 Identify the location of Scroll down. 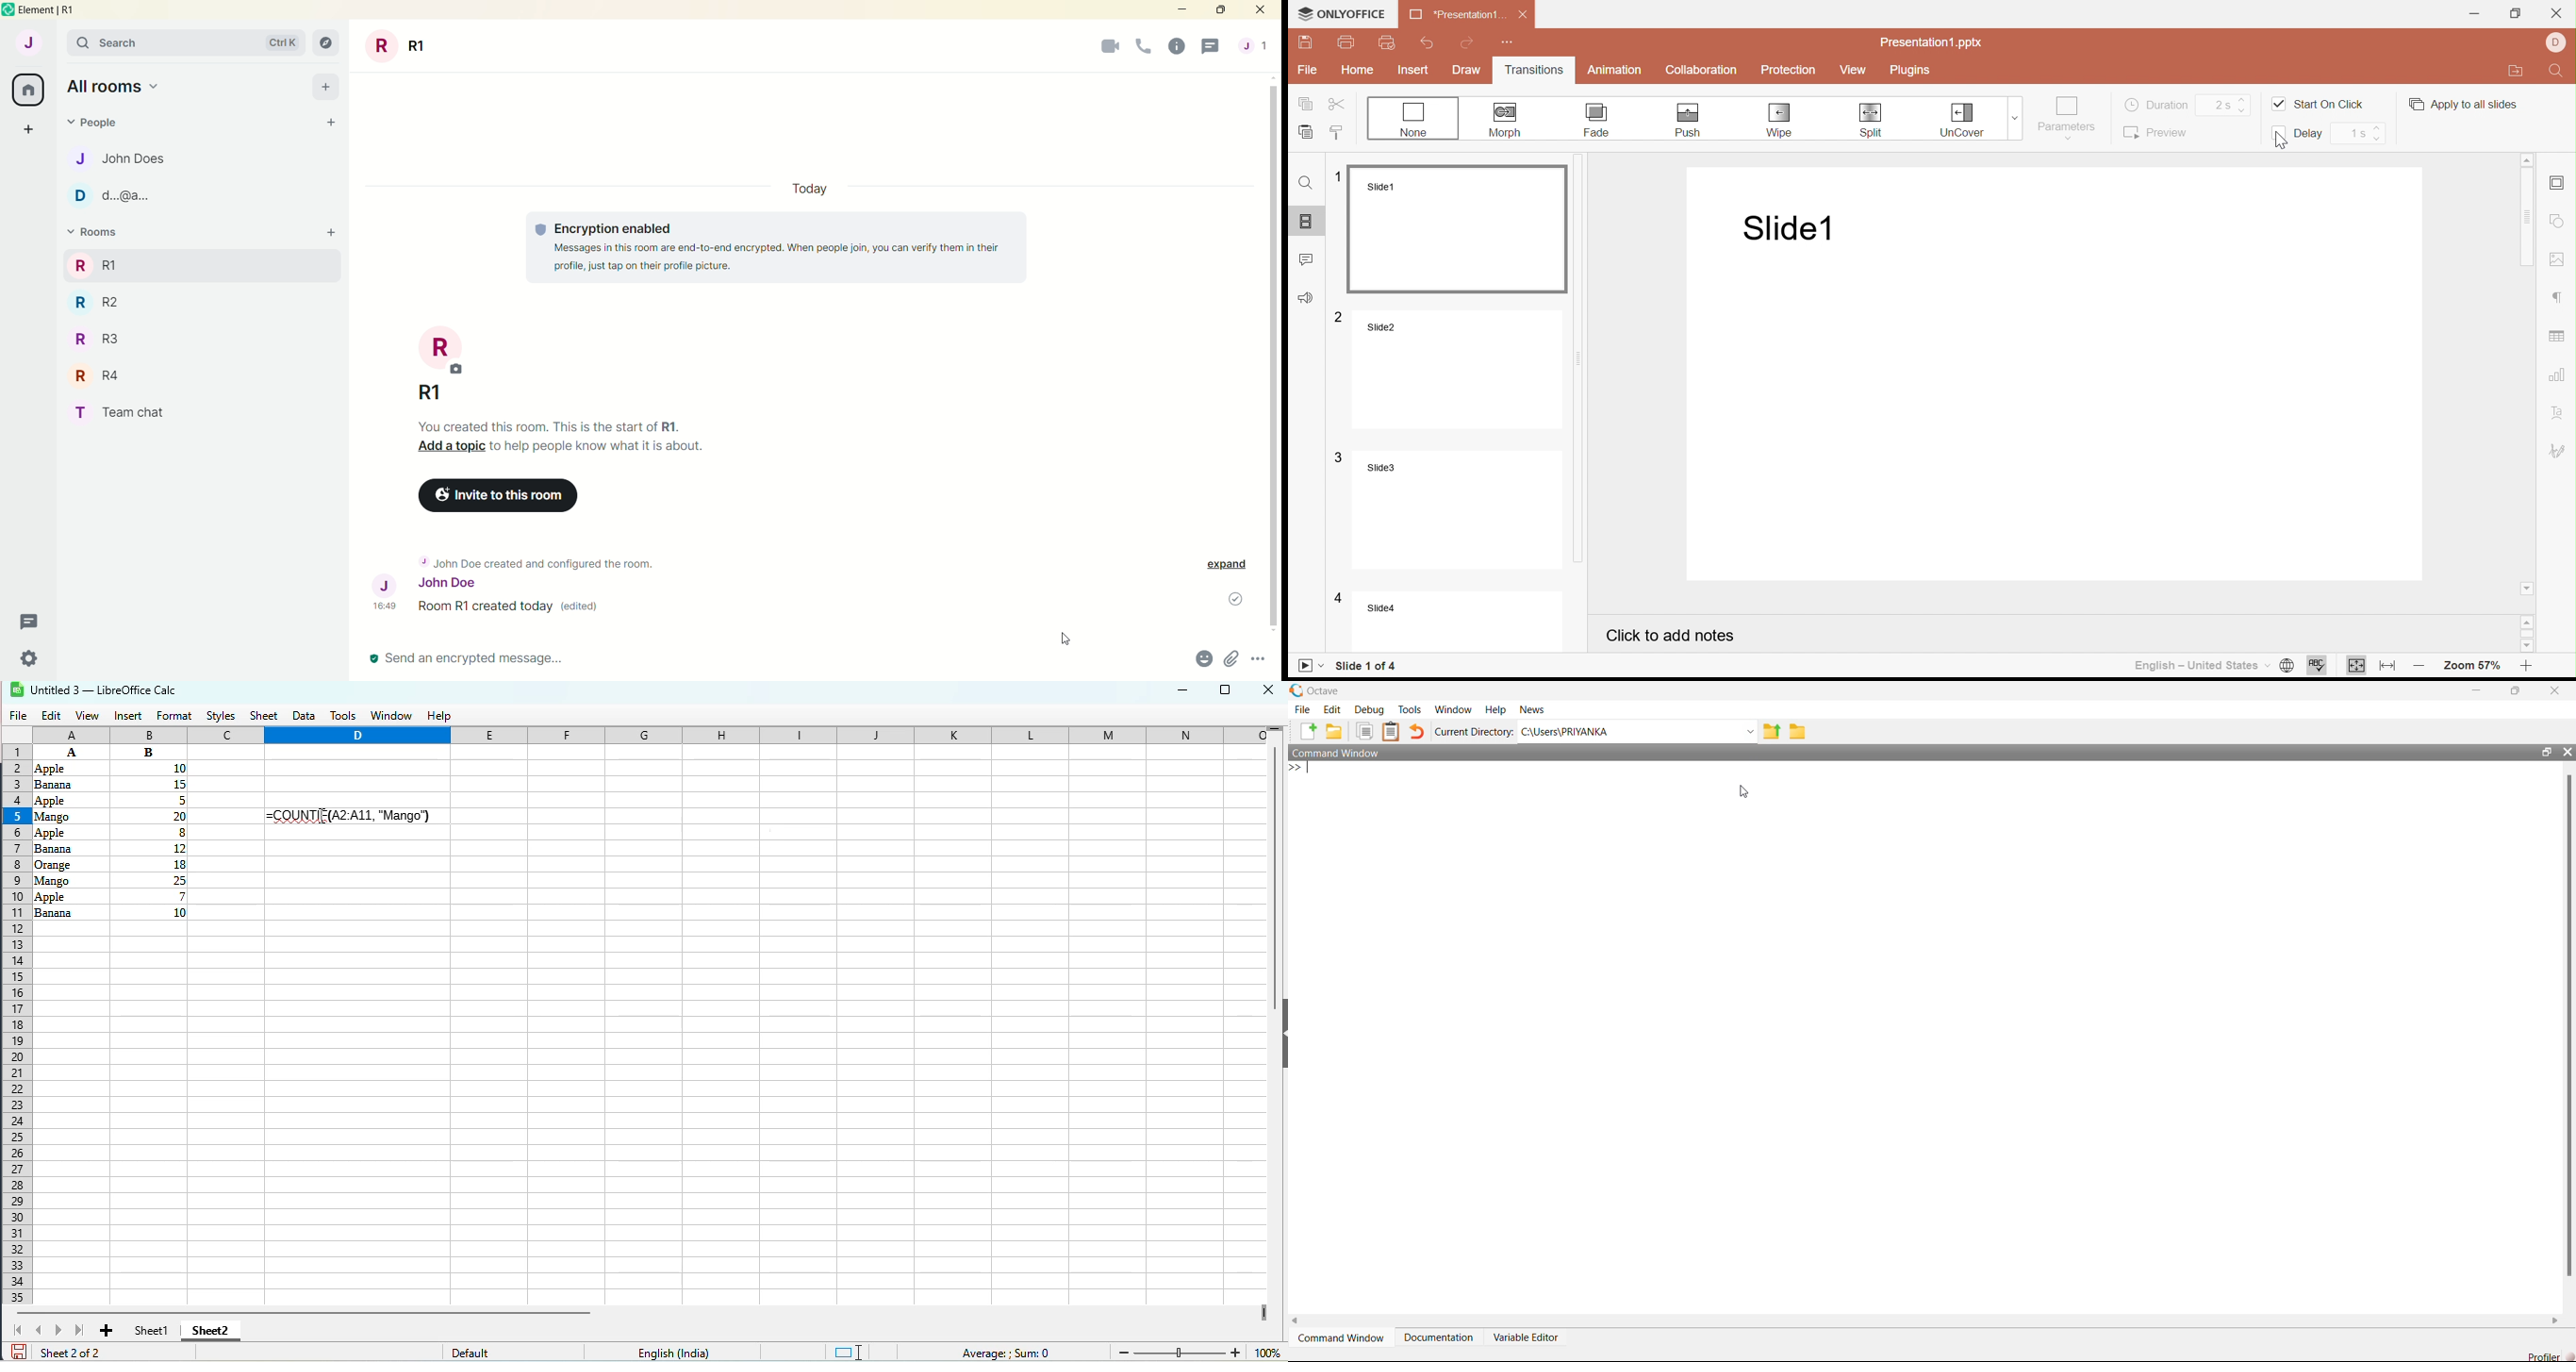
(2528, 588).